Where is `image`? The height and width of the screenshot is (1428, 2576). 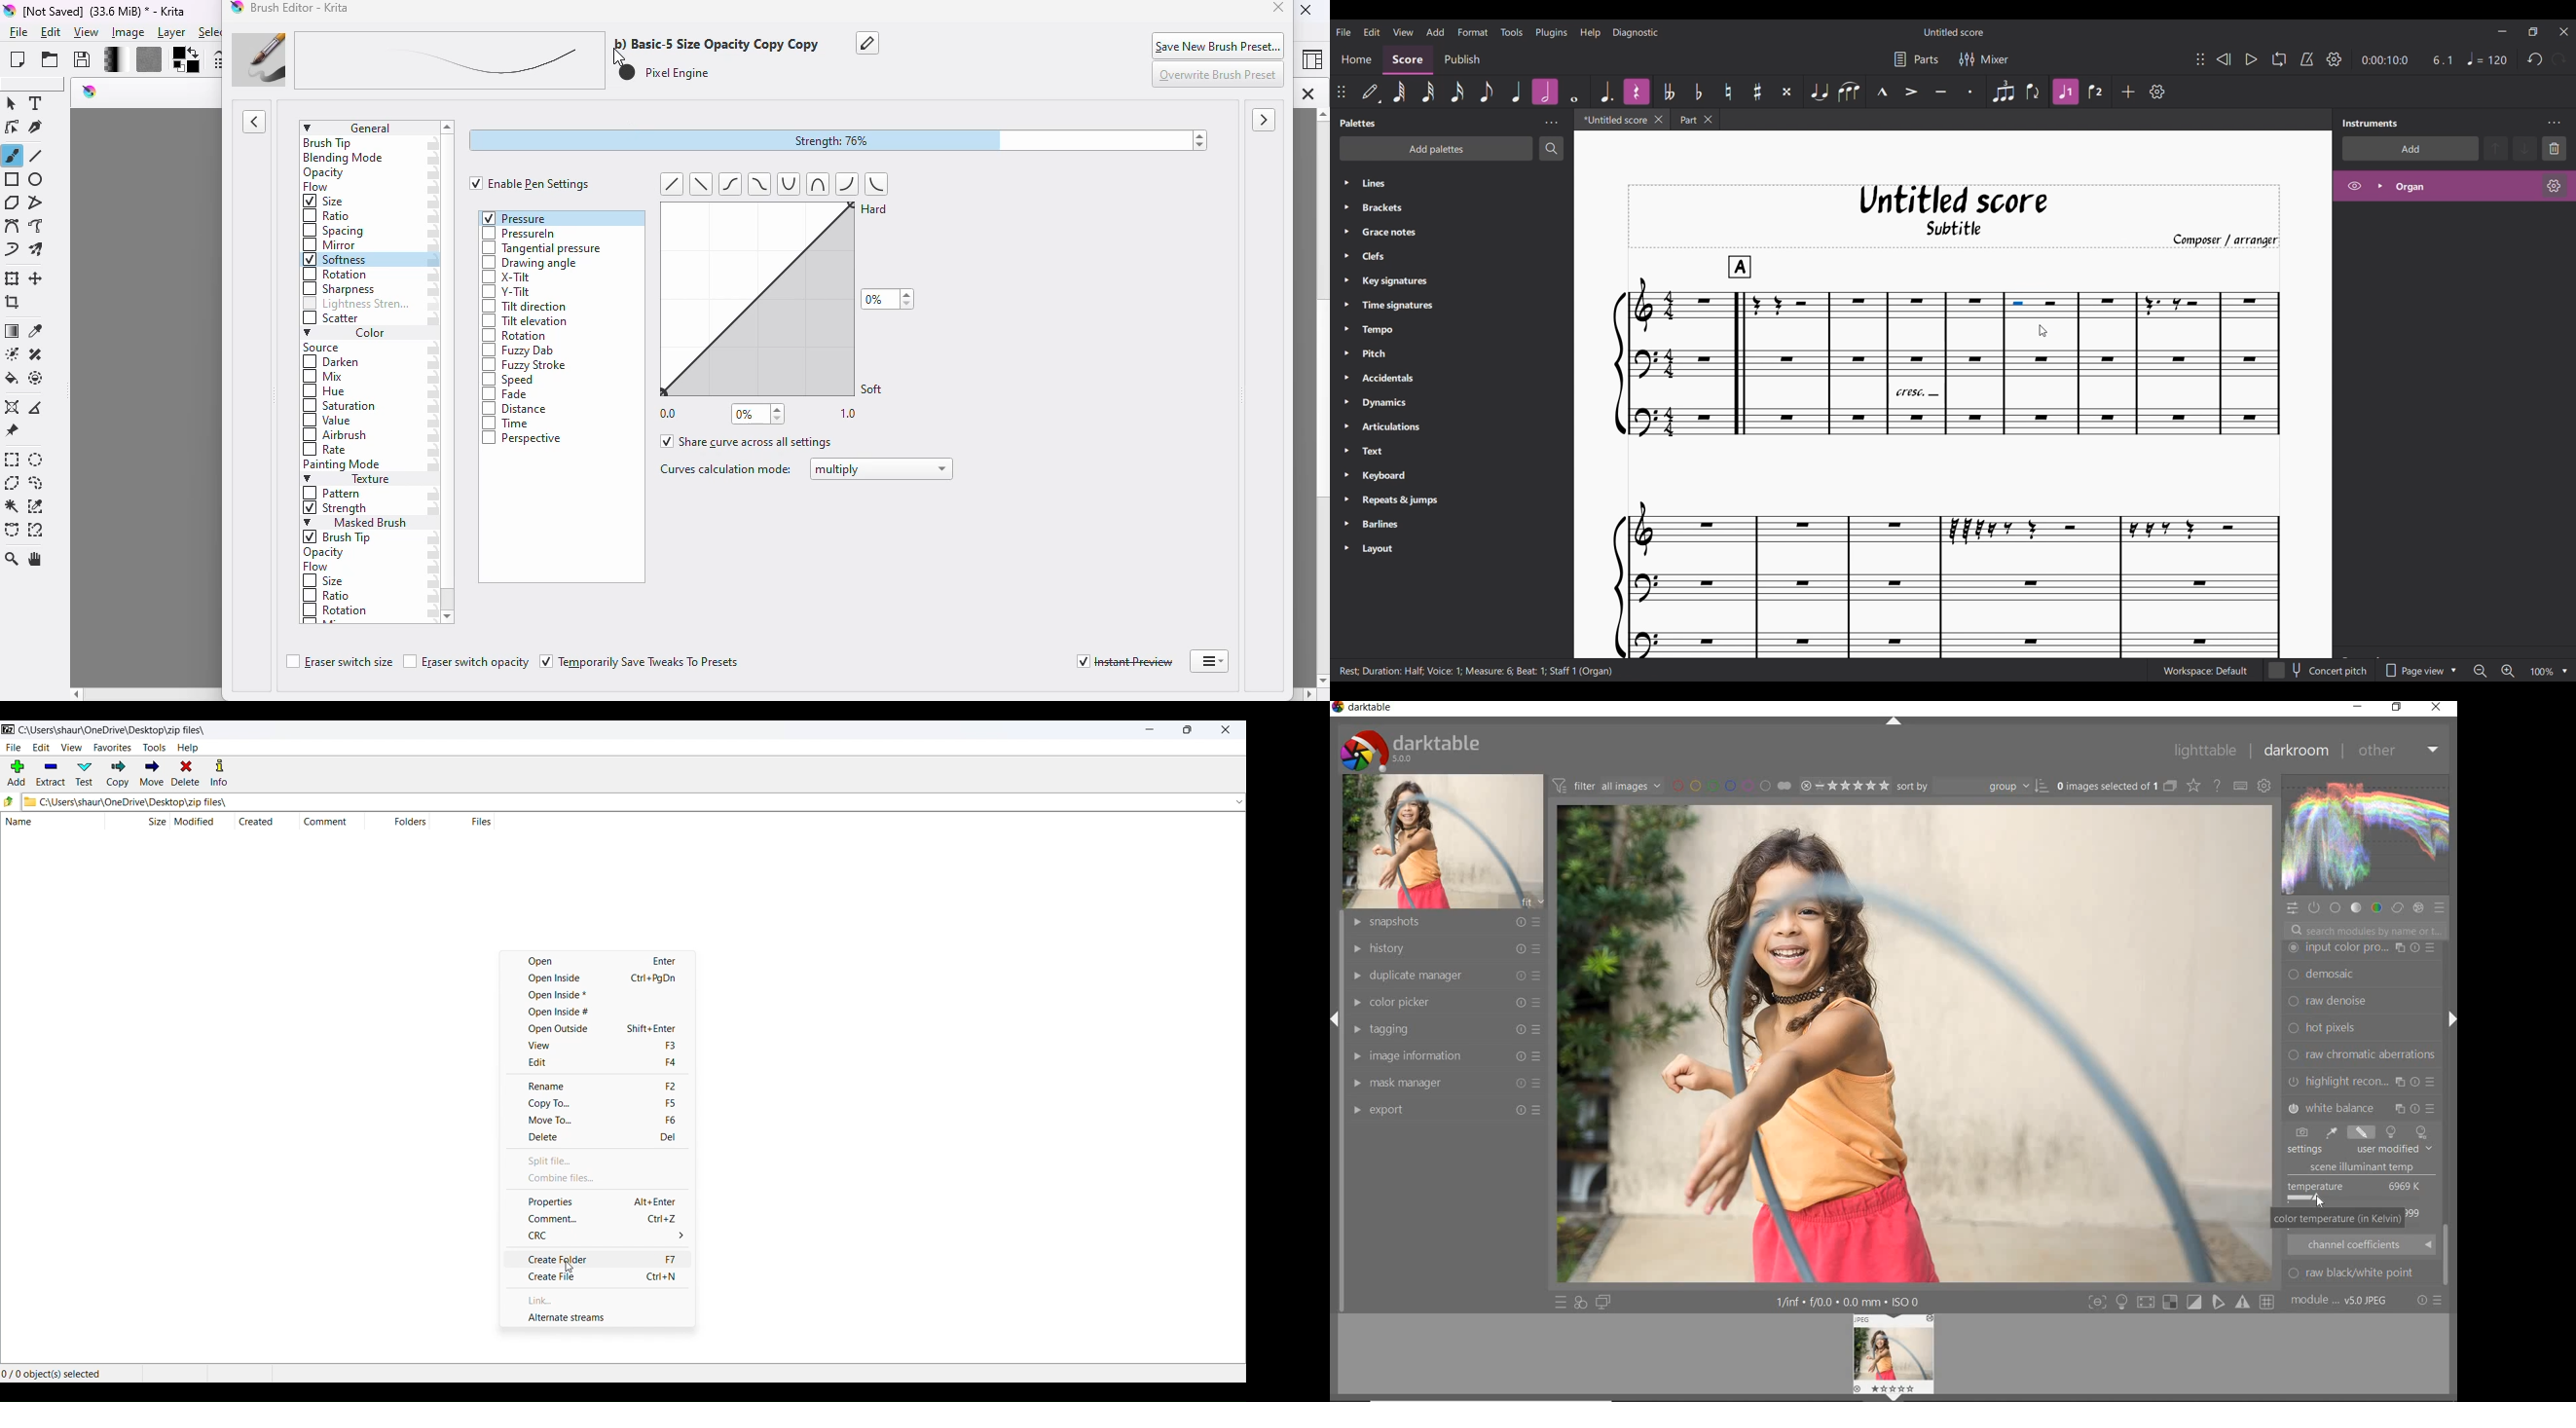 image is located at coordinates (129, 32).